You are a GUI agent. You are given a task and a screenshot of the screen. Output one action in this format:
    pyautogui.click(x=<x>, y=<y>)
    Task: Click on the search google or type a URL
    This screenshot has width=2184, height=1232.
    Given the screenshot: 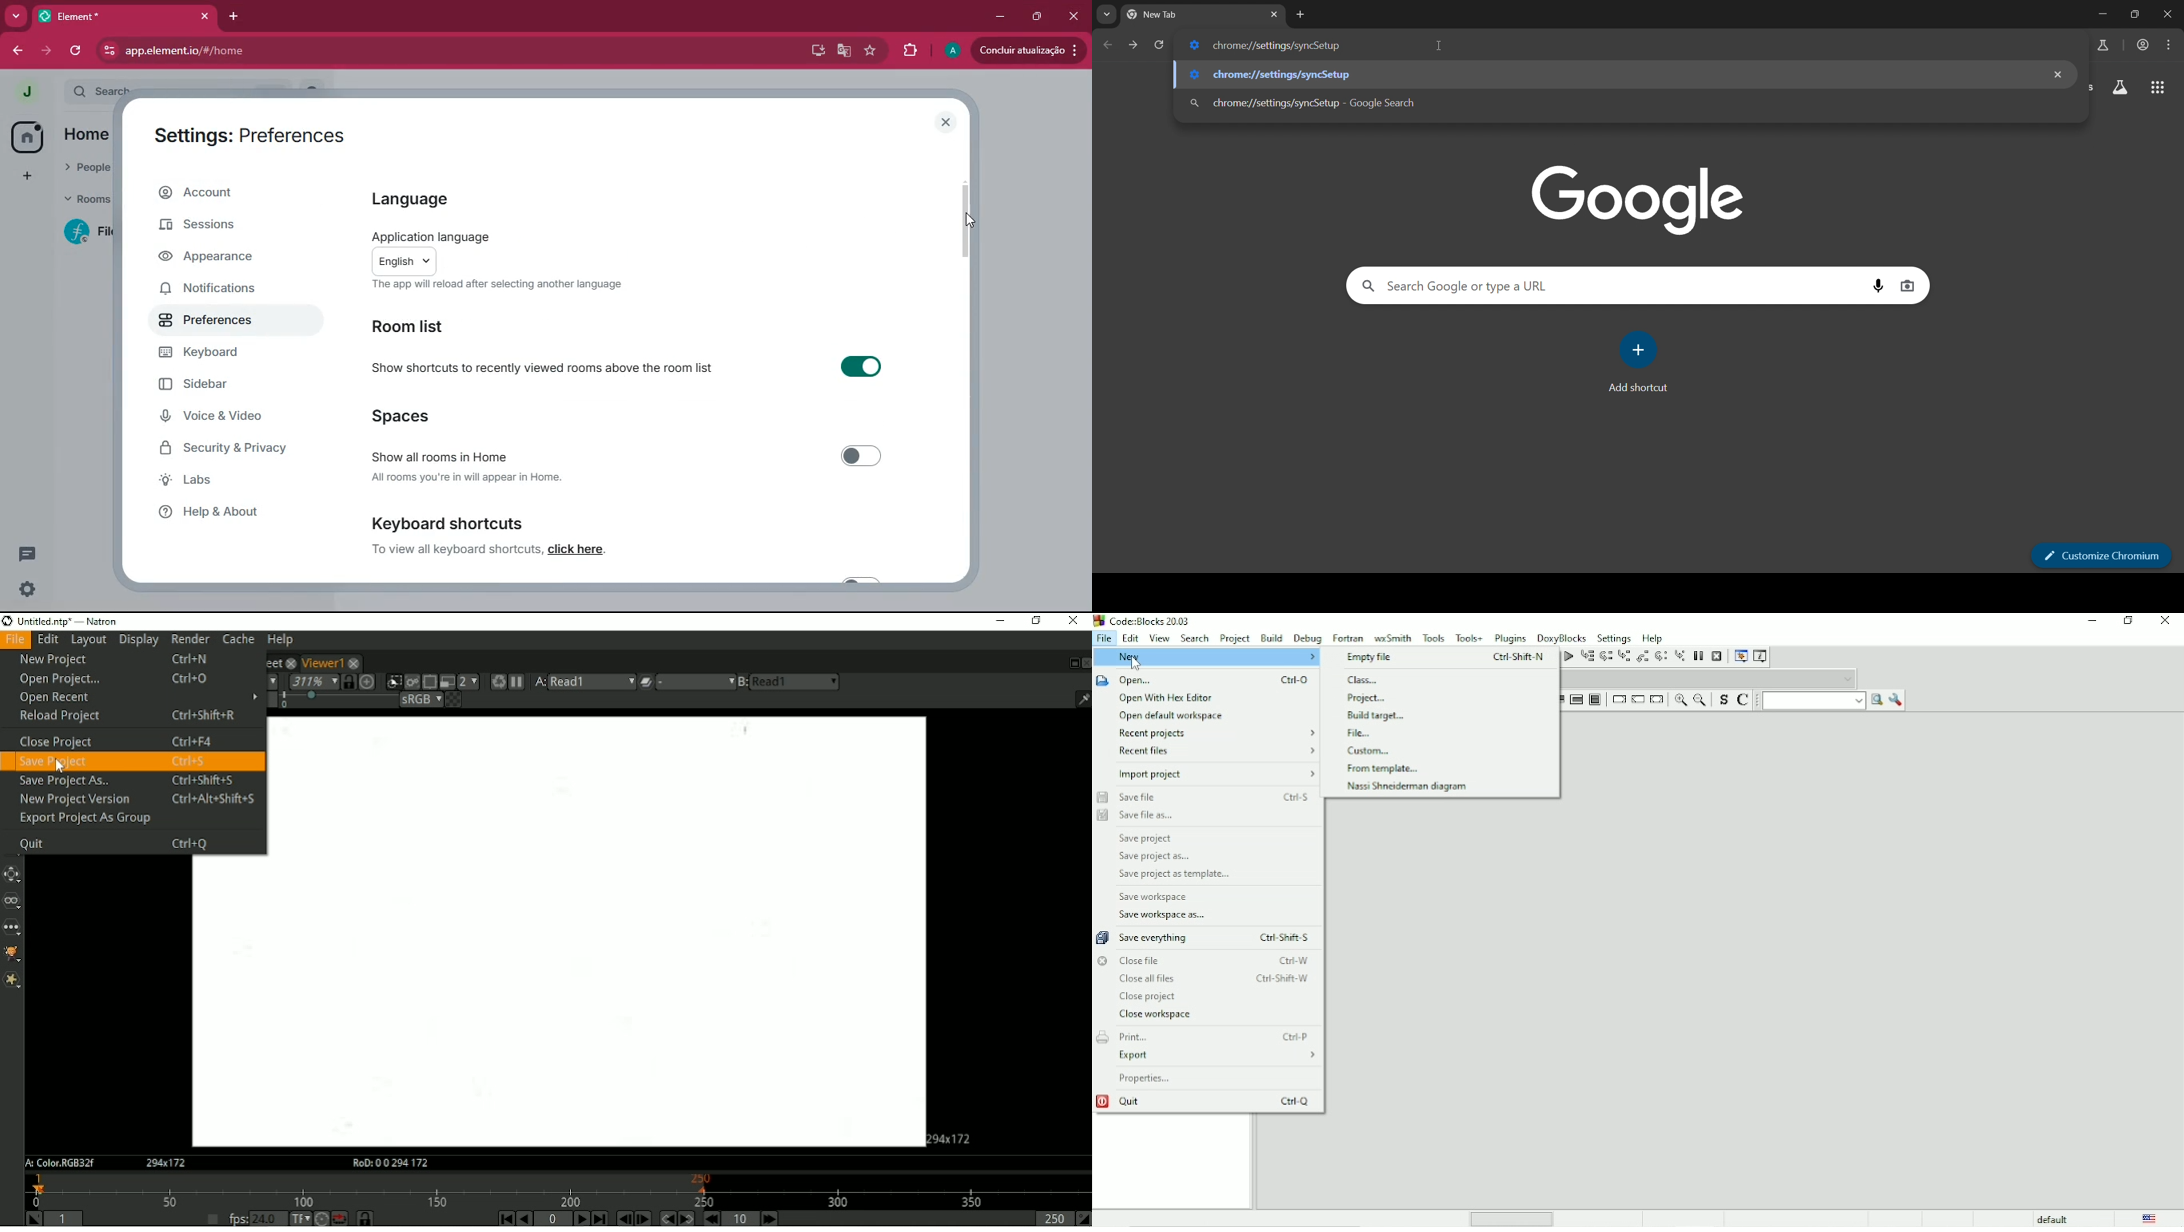 What is the action you would take?
    pyautogui.click(x=1606, y=286)
    